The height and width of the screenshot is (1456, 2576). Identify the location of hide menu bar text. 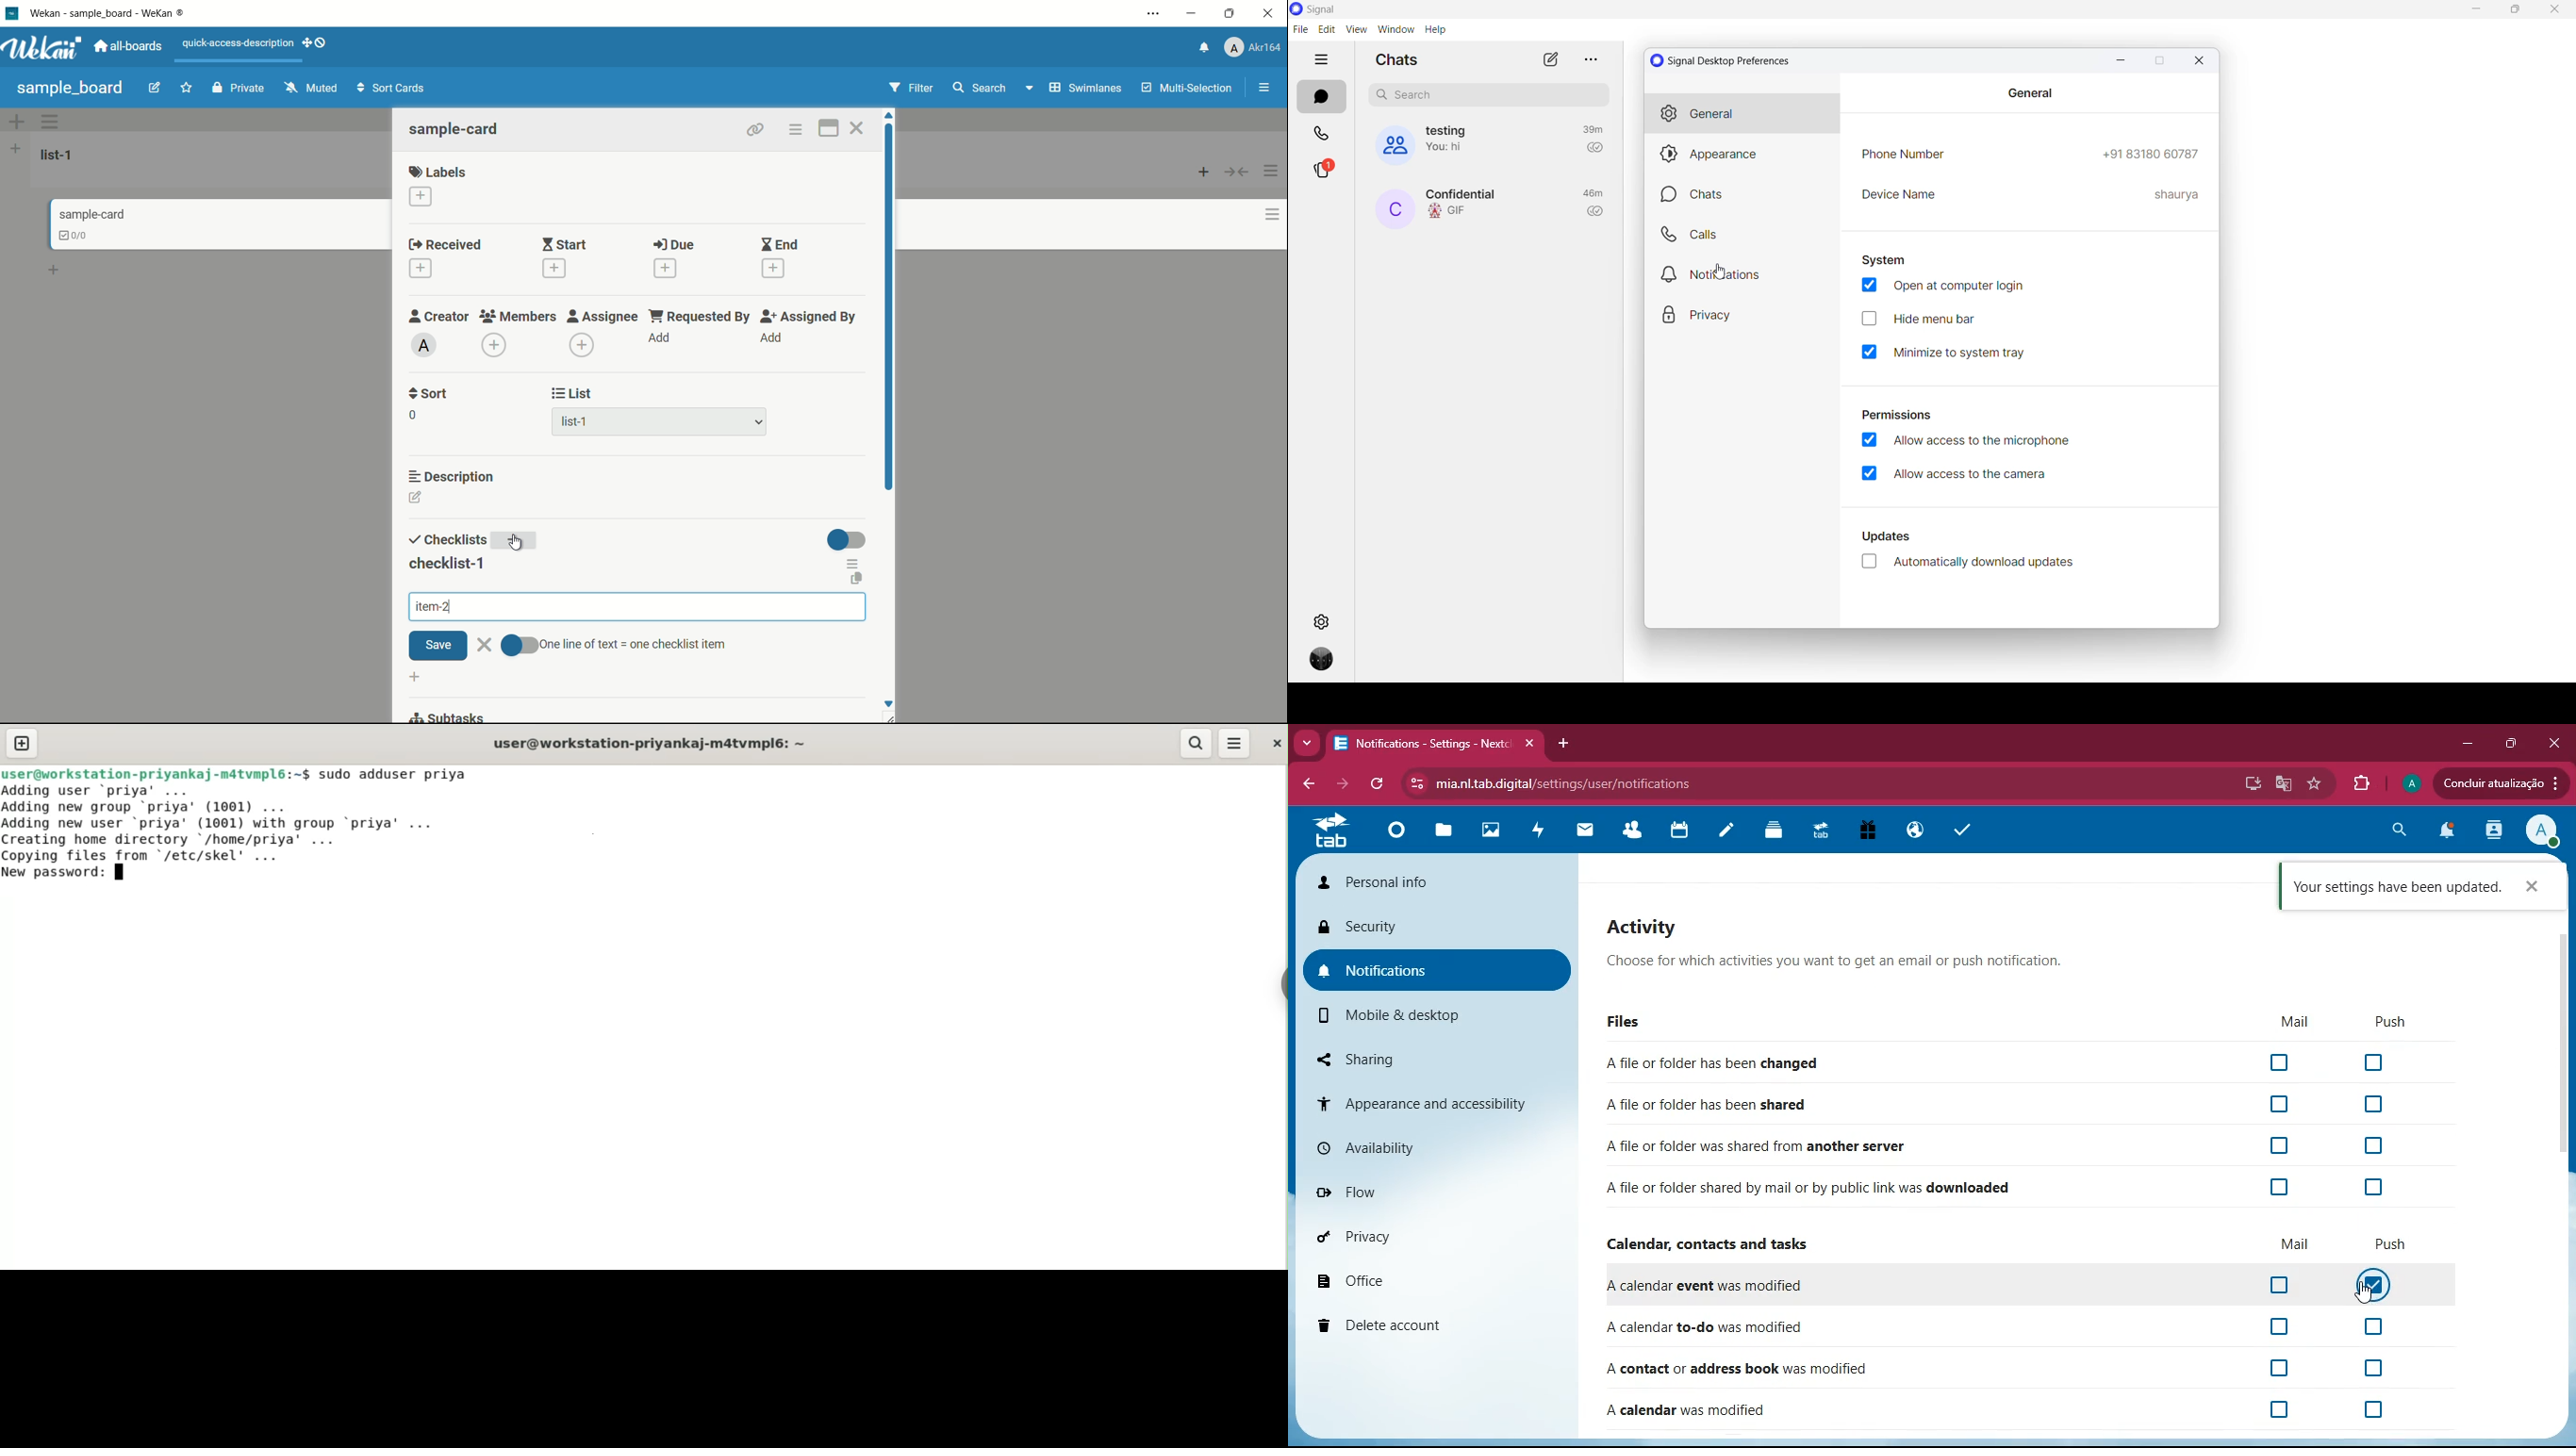
(1954, 320).